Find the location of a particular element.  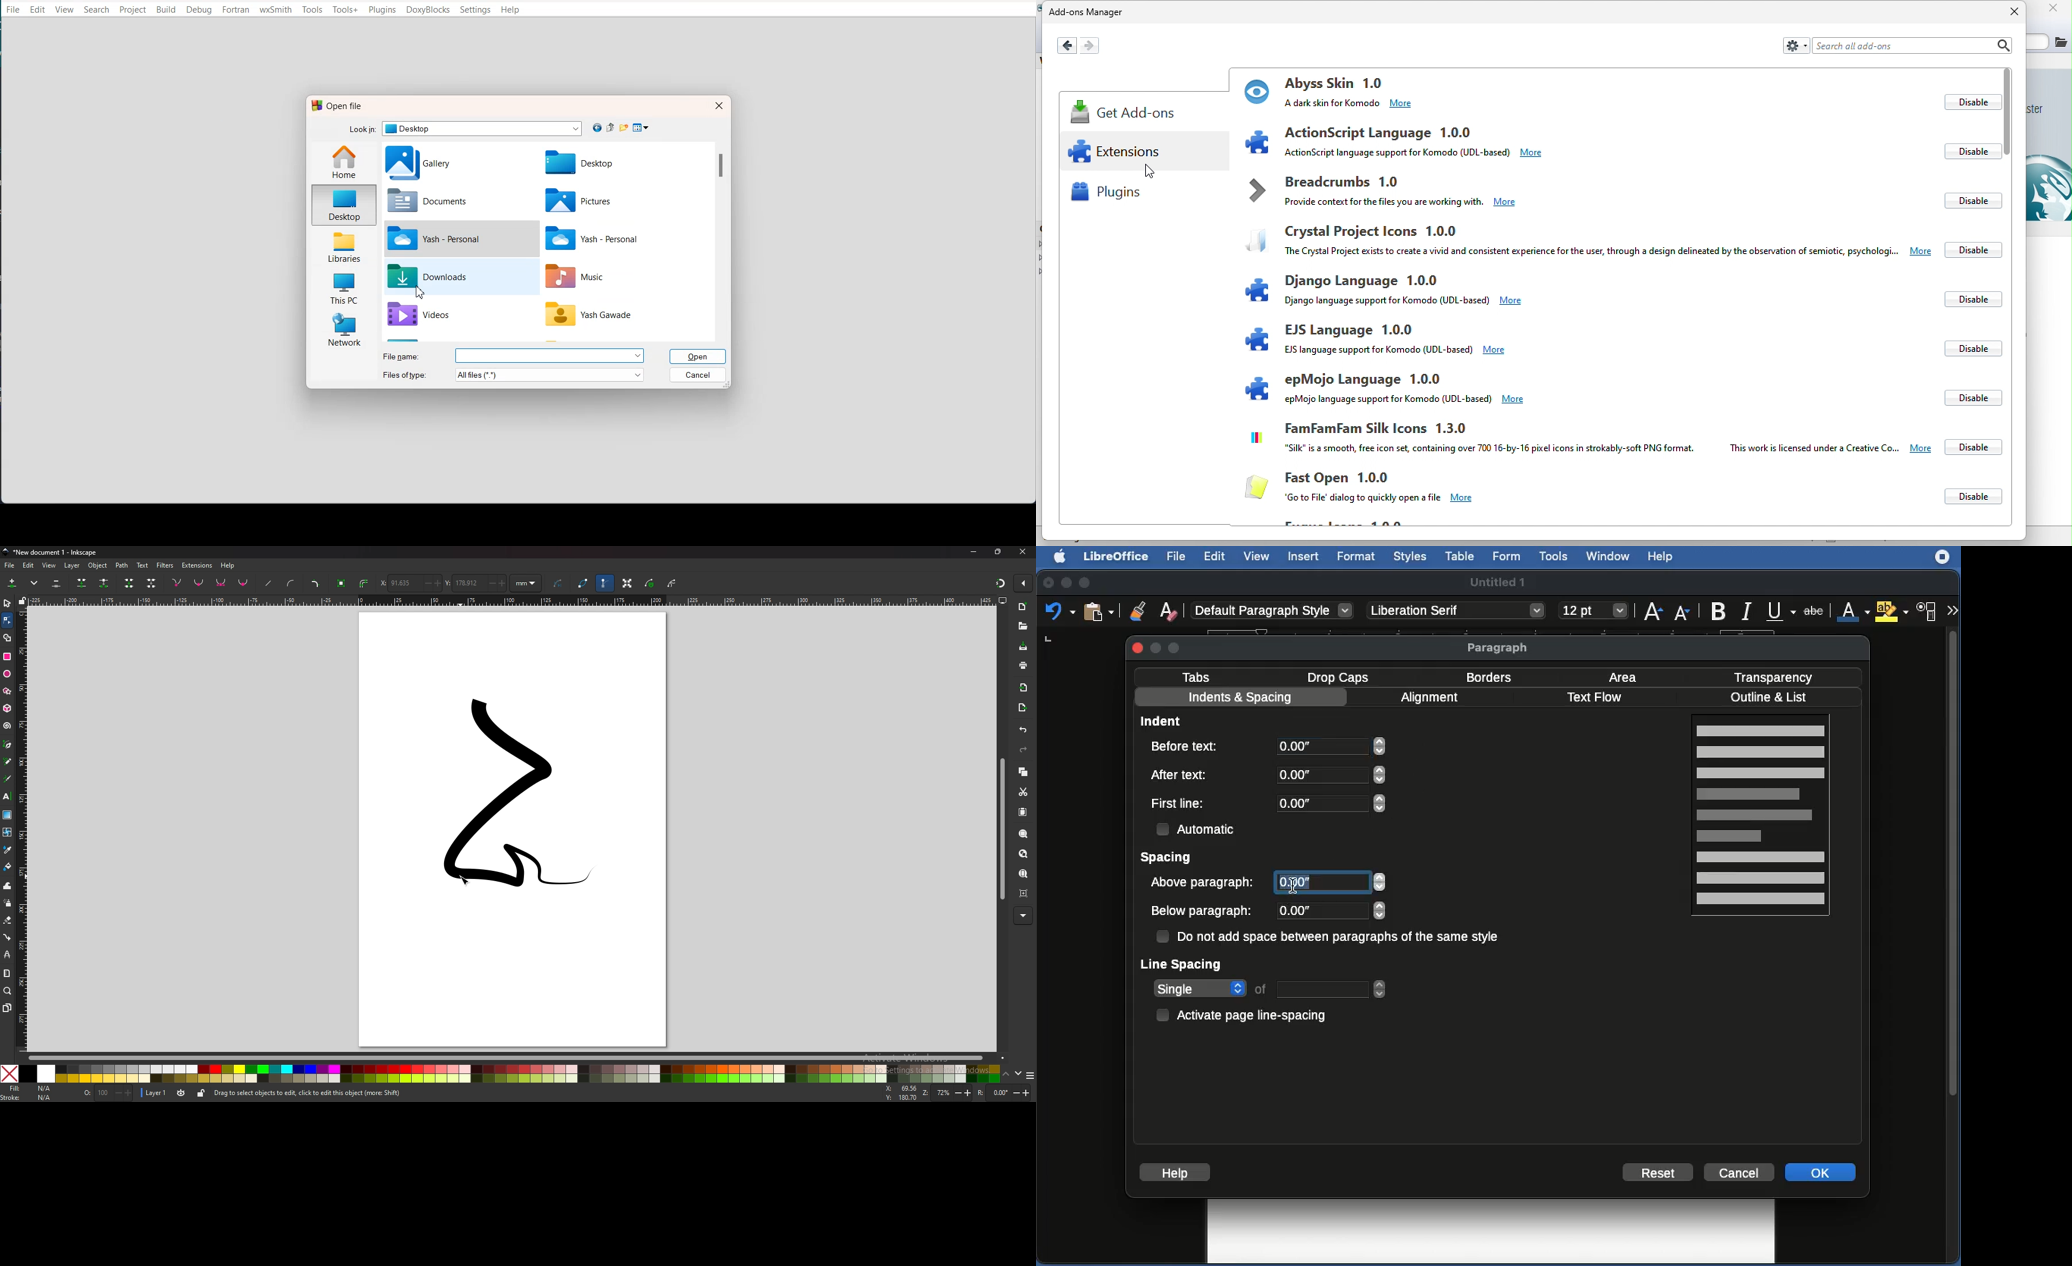

View menu is located at coordinates (641, 128).